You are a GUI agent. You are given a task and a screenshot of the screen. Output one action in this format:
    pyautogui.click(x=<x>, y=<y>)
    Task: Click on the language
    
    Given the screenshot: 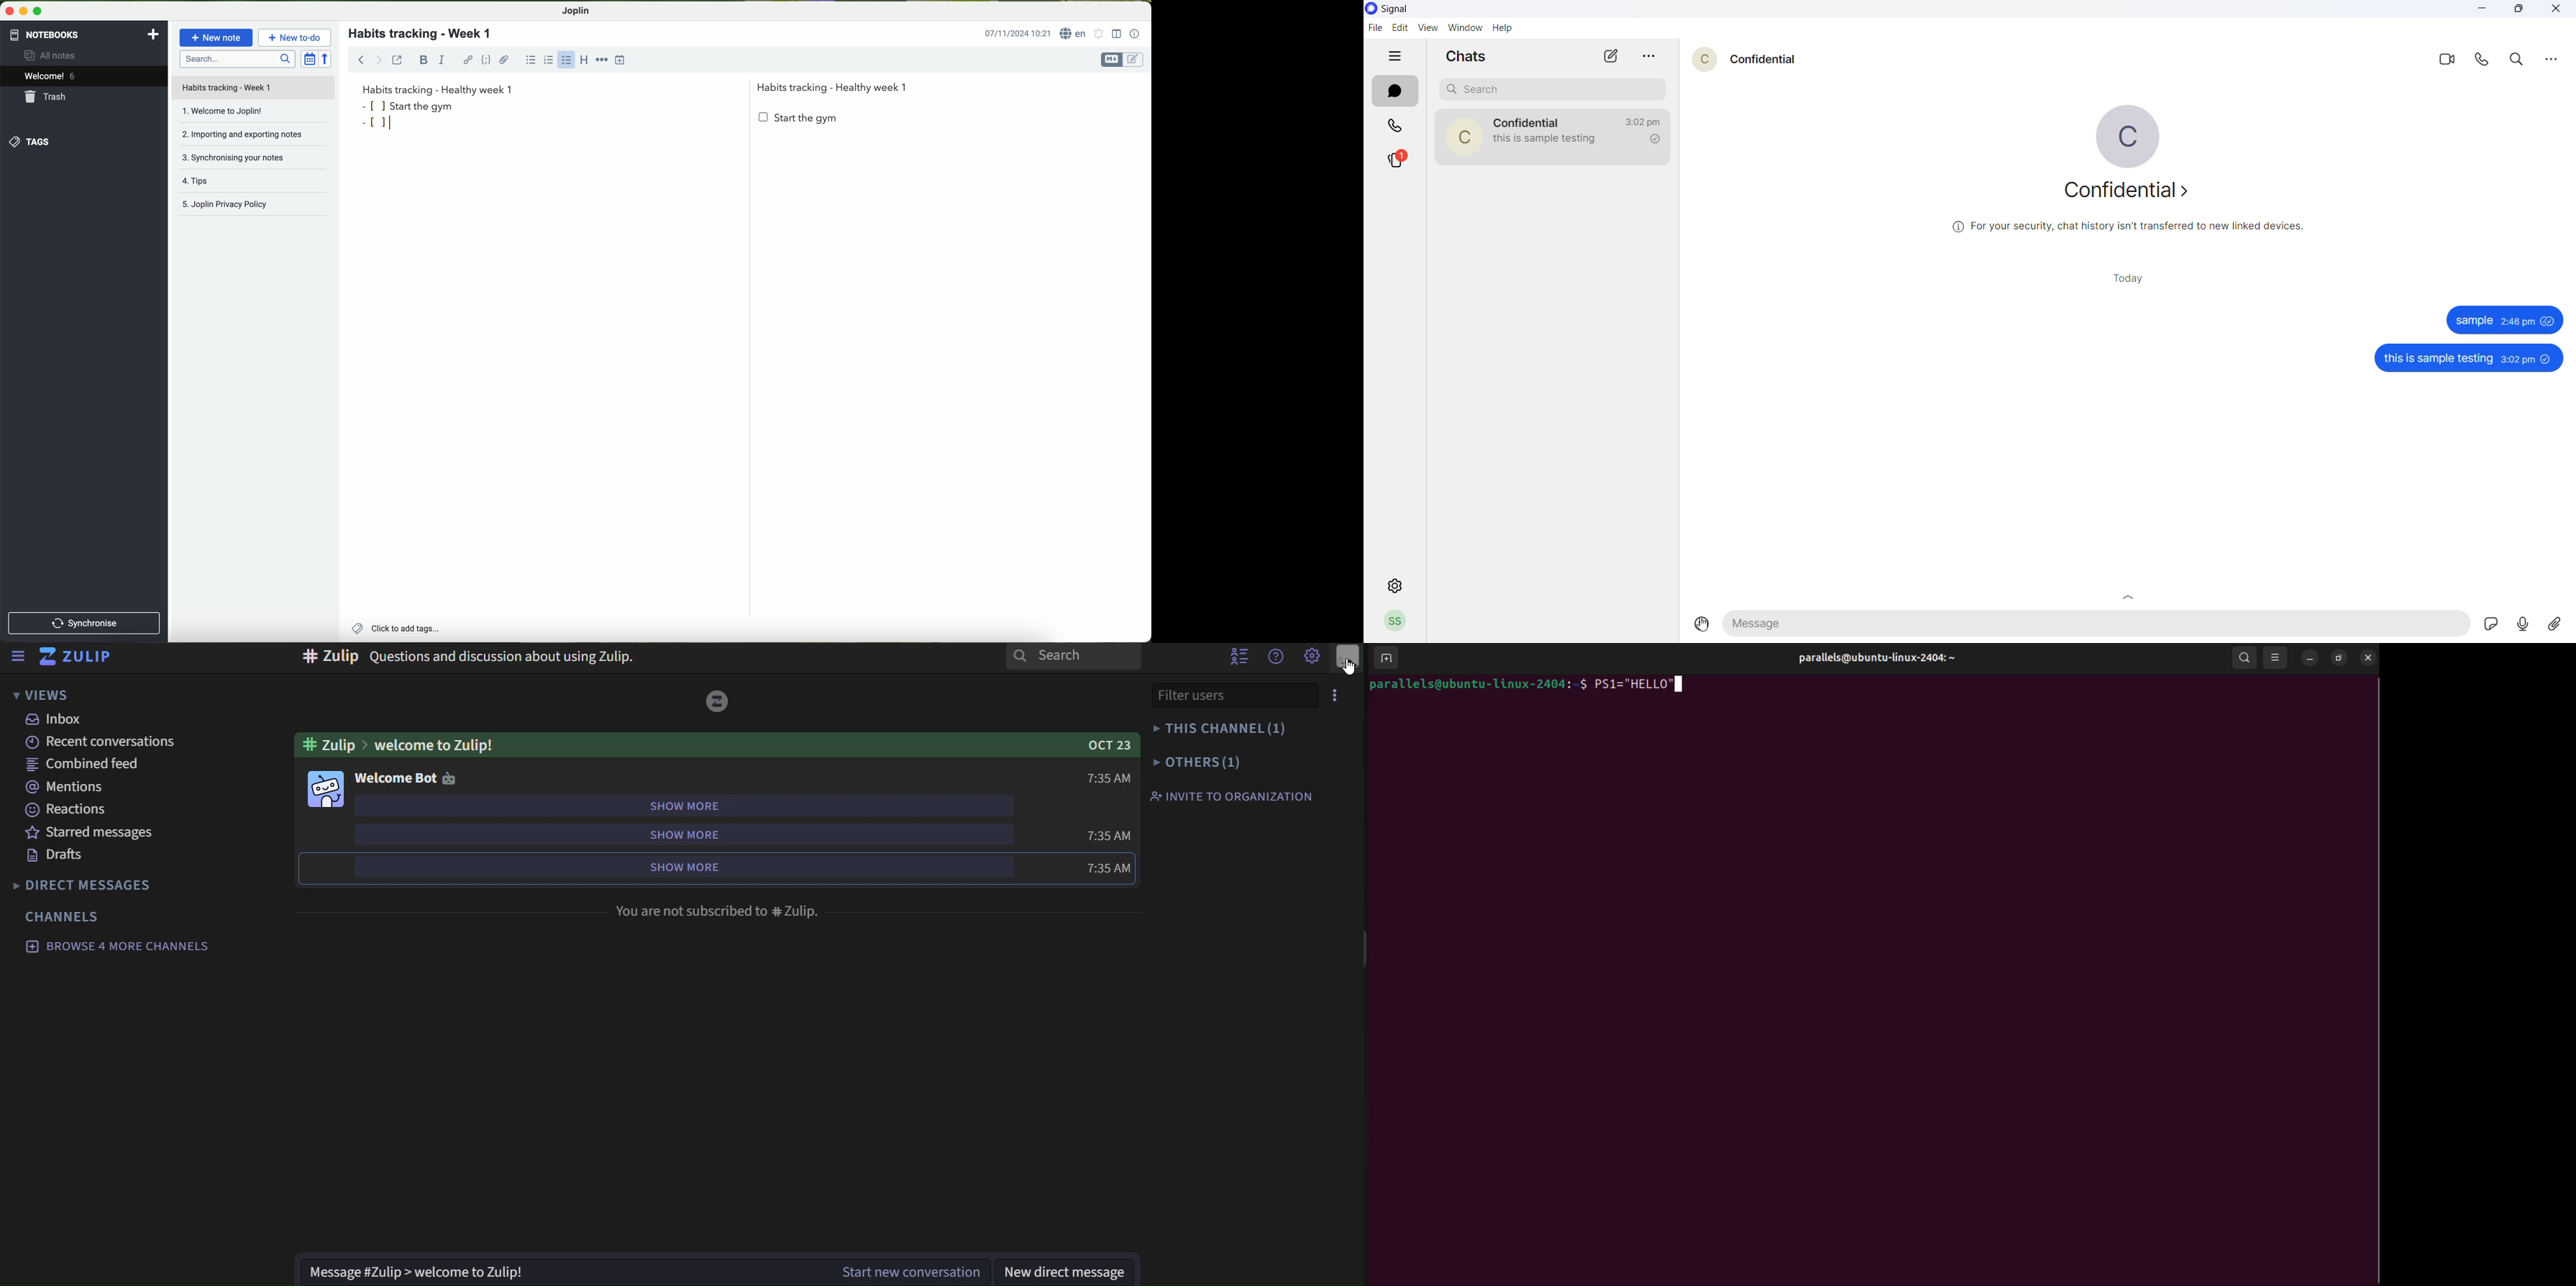 What is the action you would take?
    pyautogui.click(x=1074, y=33)
    